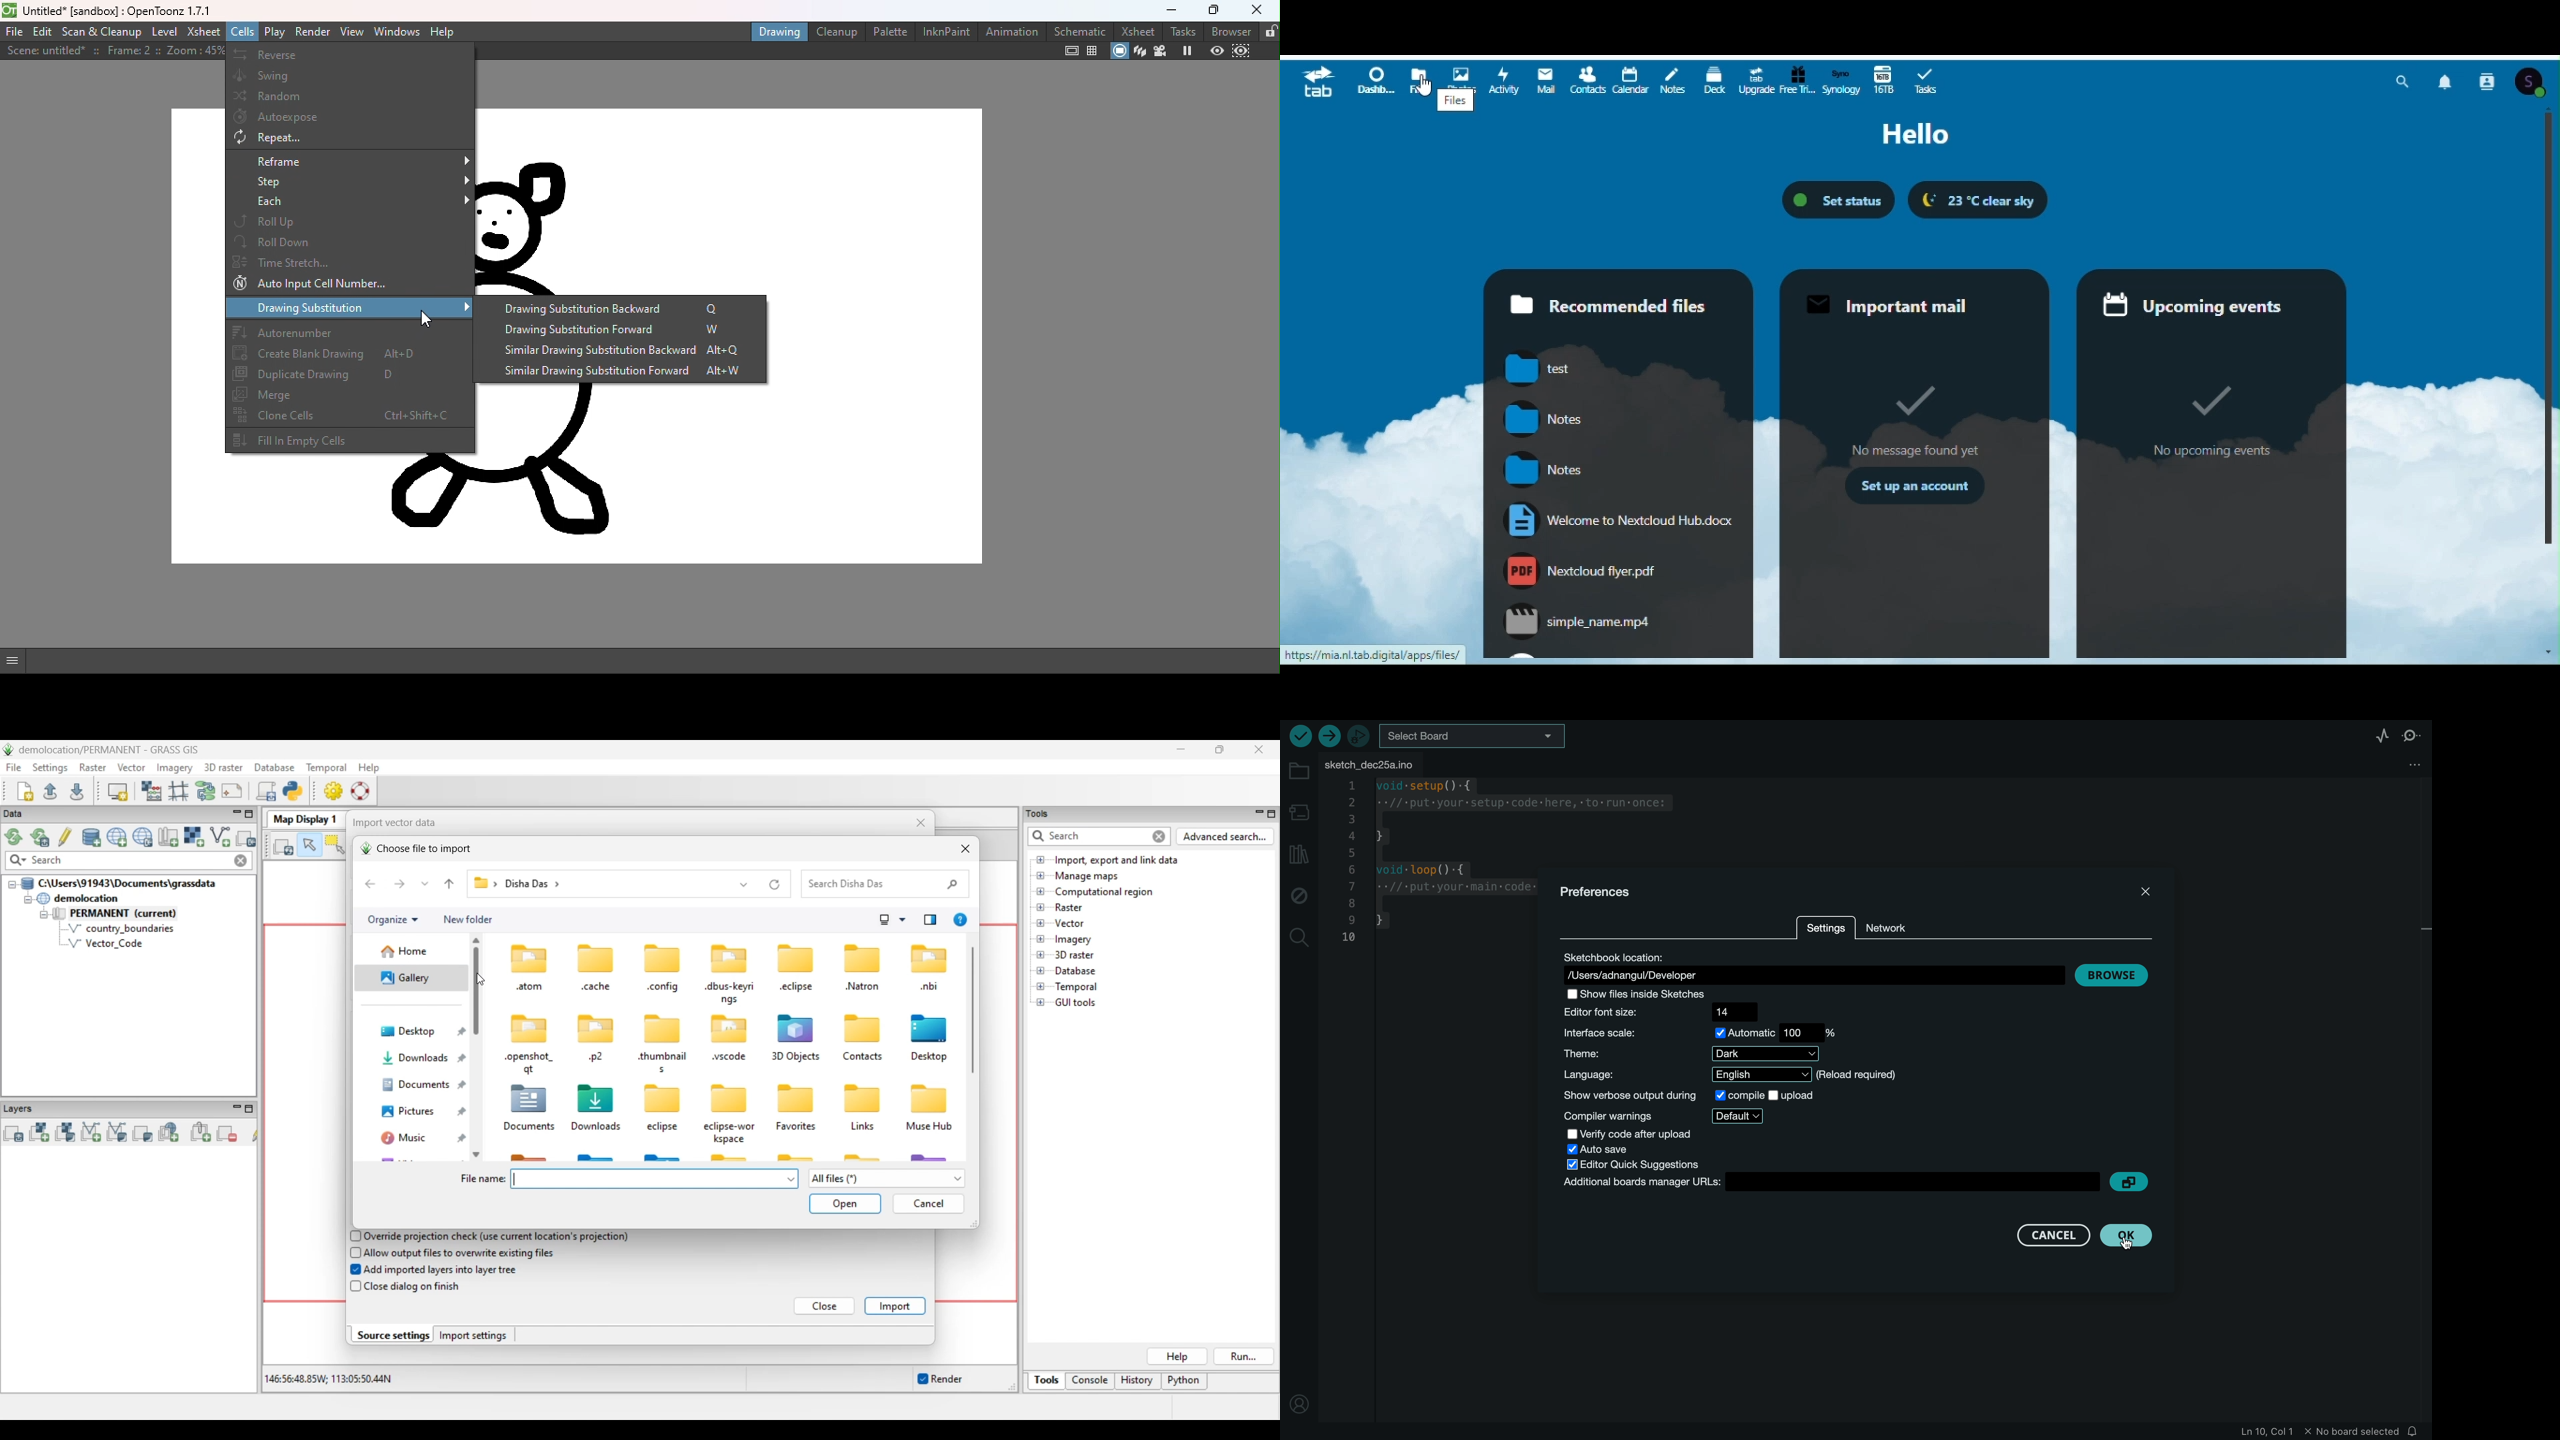 Image resolution: width=2576 pixels, height=1456 pixels. I want to click on Notes, so click(1673, 80).